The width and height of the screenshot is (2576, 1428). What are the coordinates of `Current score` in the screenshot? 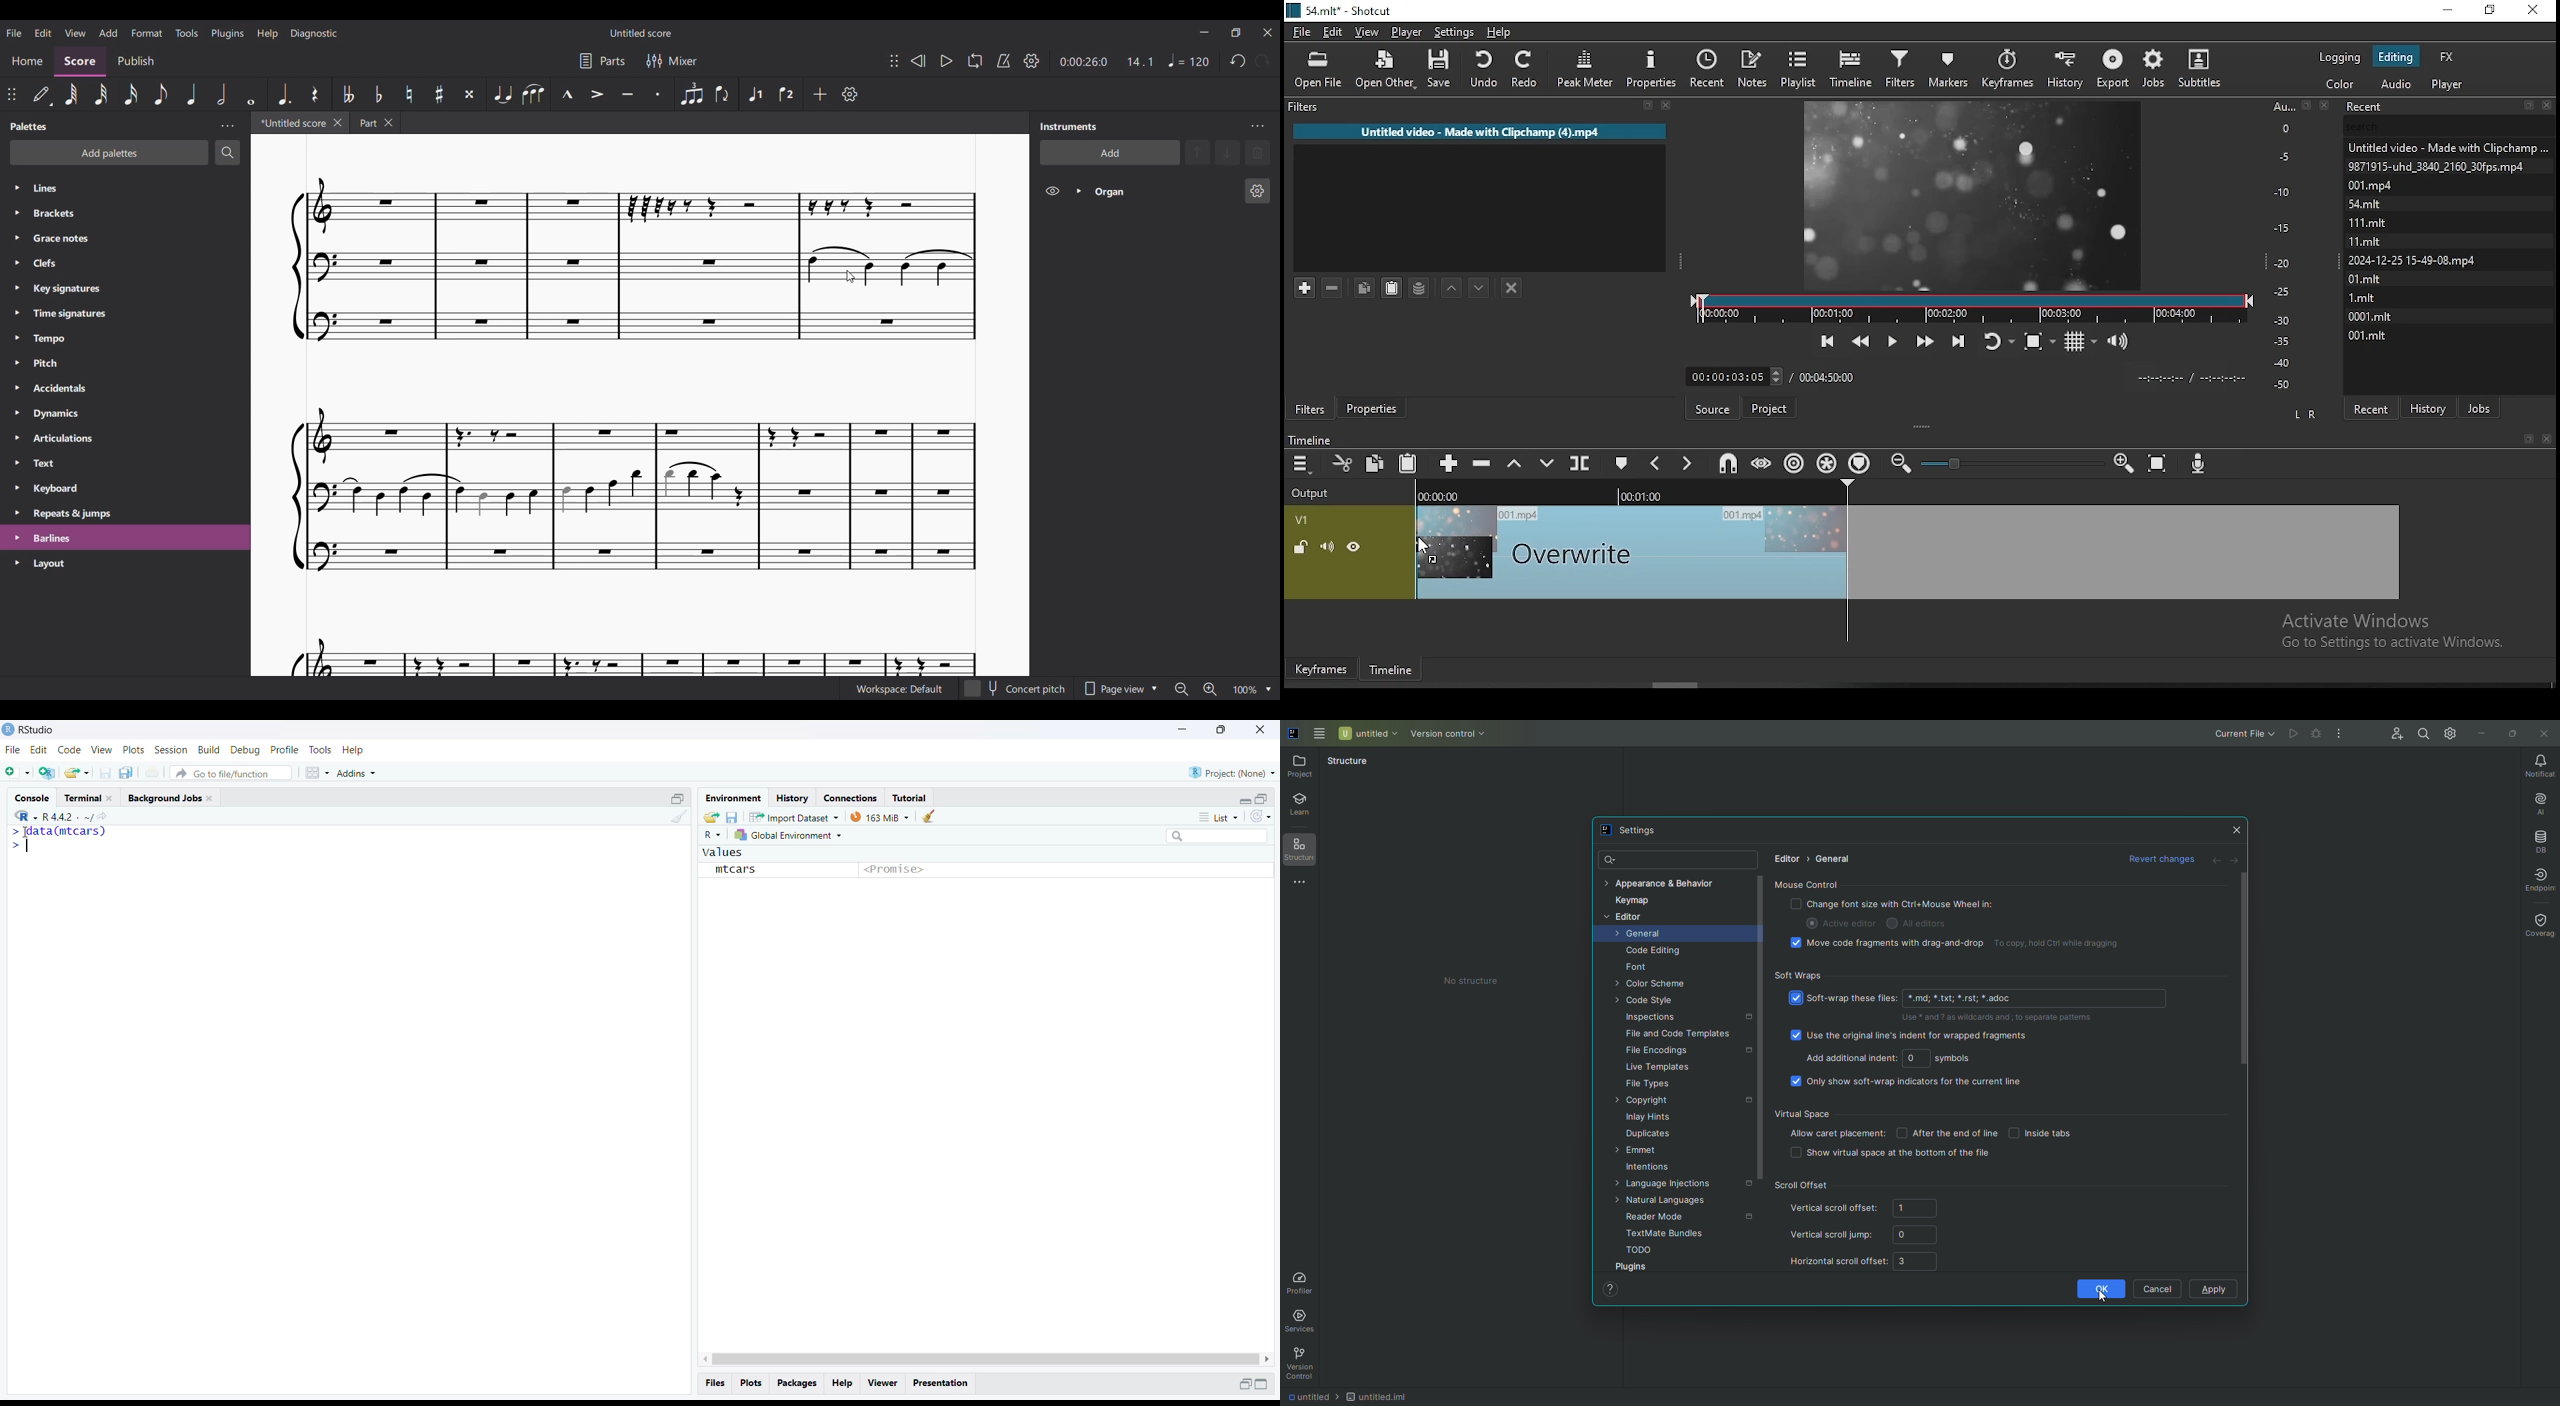 It's located at (634, 427).